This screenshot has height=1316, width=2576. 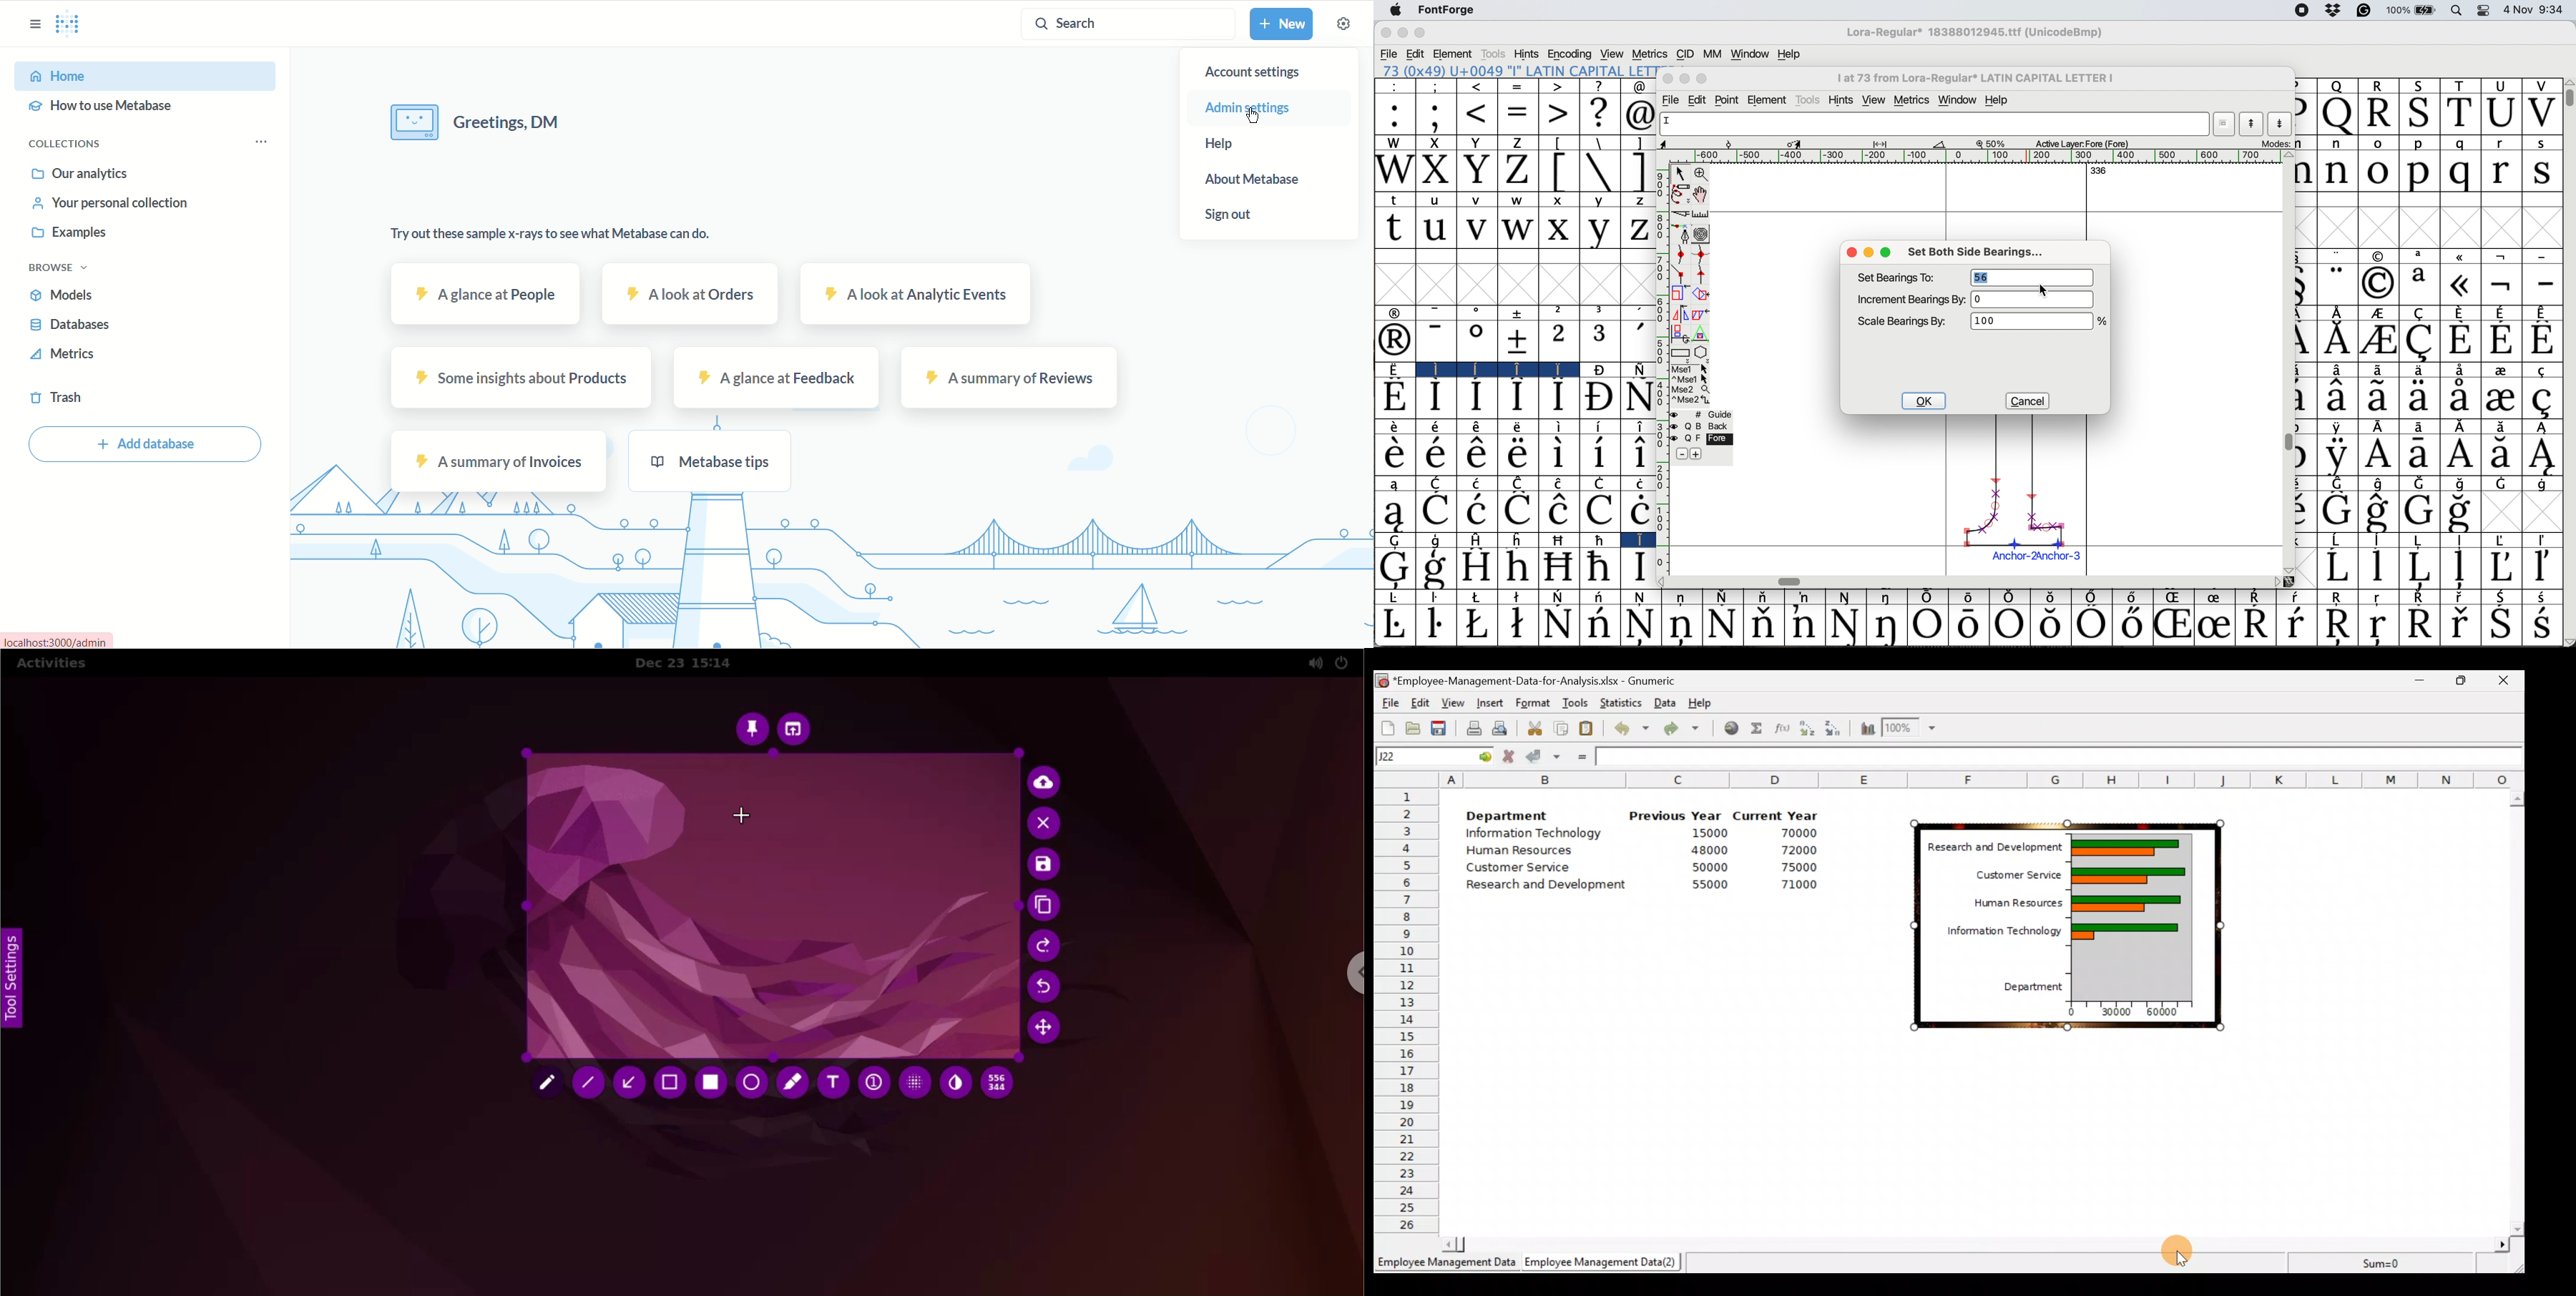 What do you see at coordinates (1437, 541) in the screenshot?
I see `g` at bounding box center [1437, 541].